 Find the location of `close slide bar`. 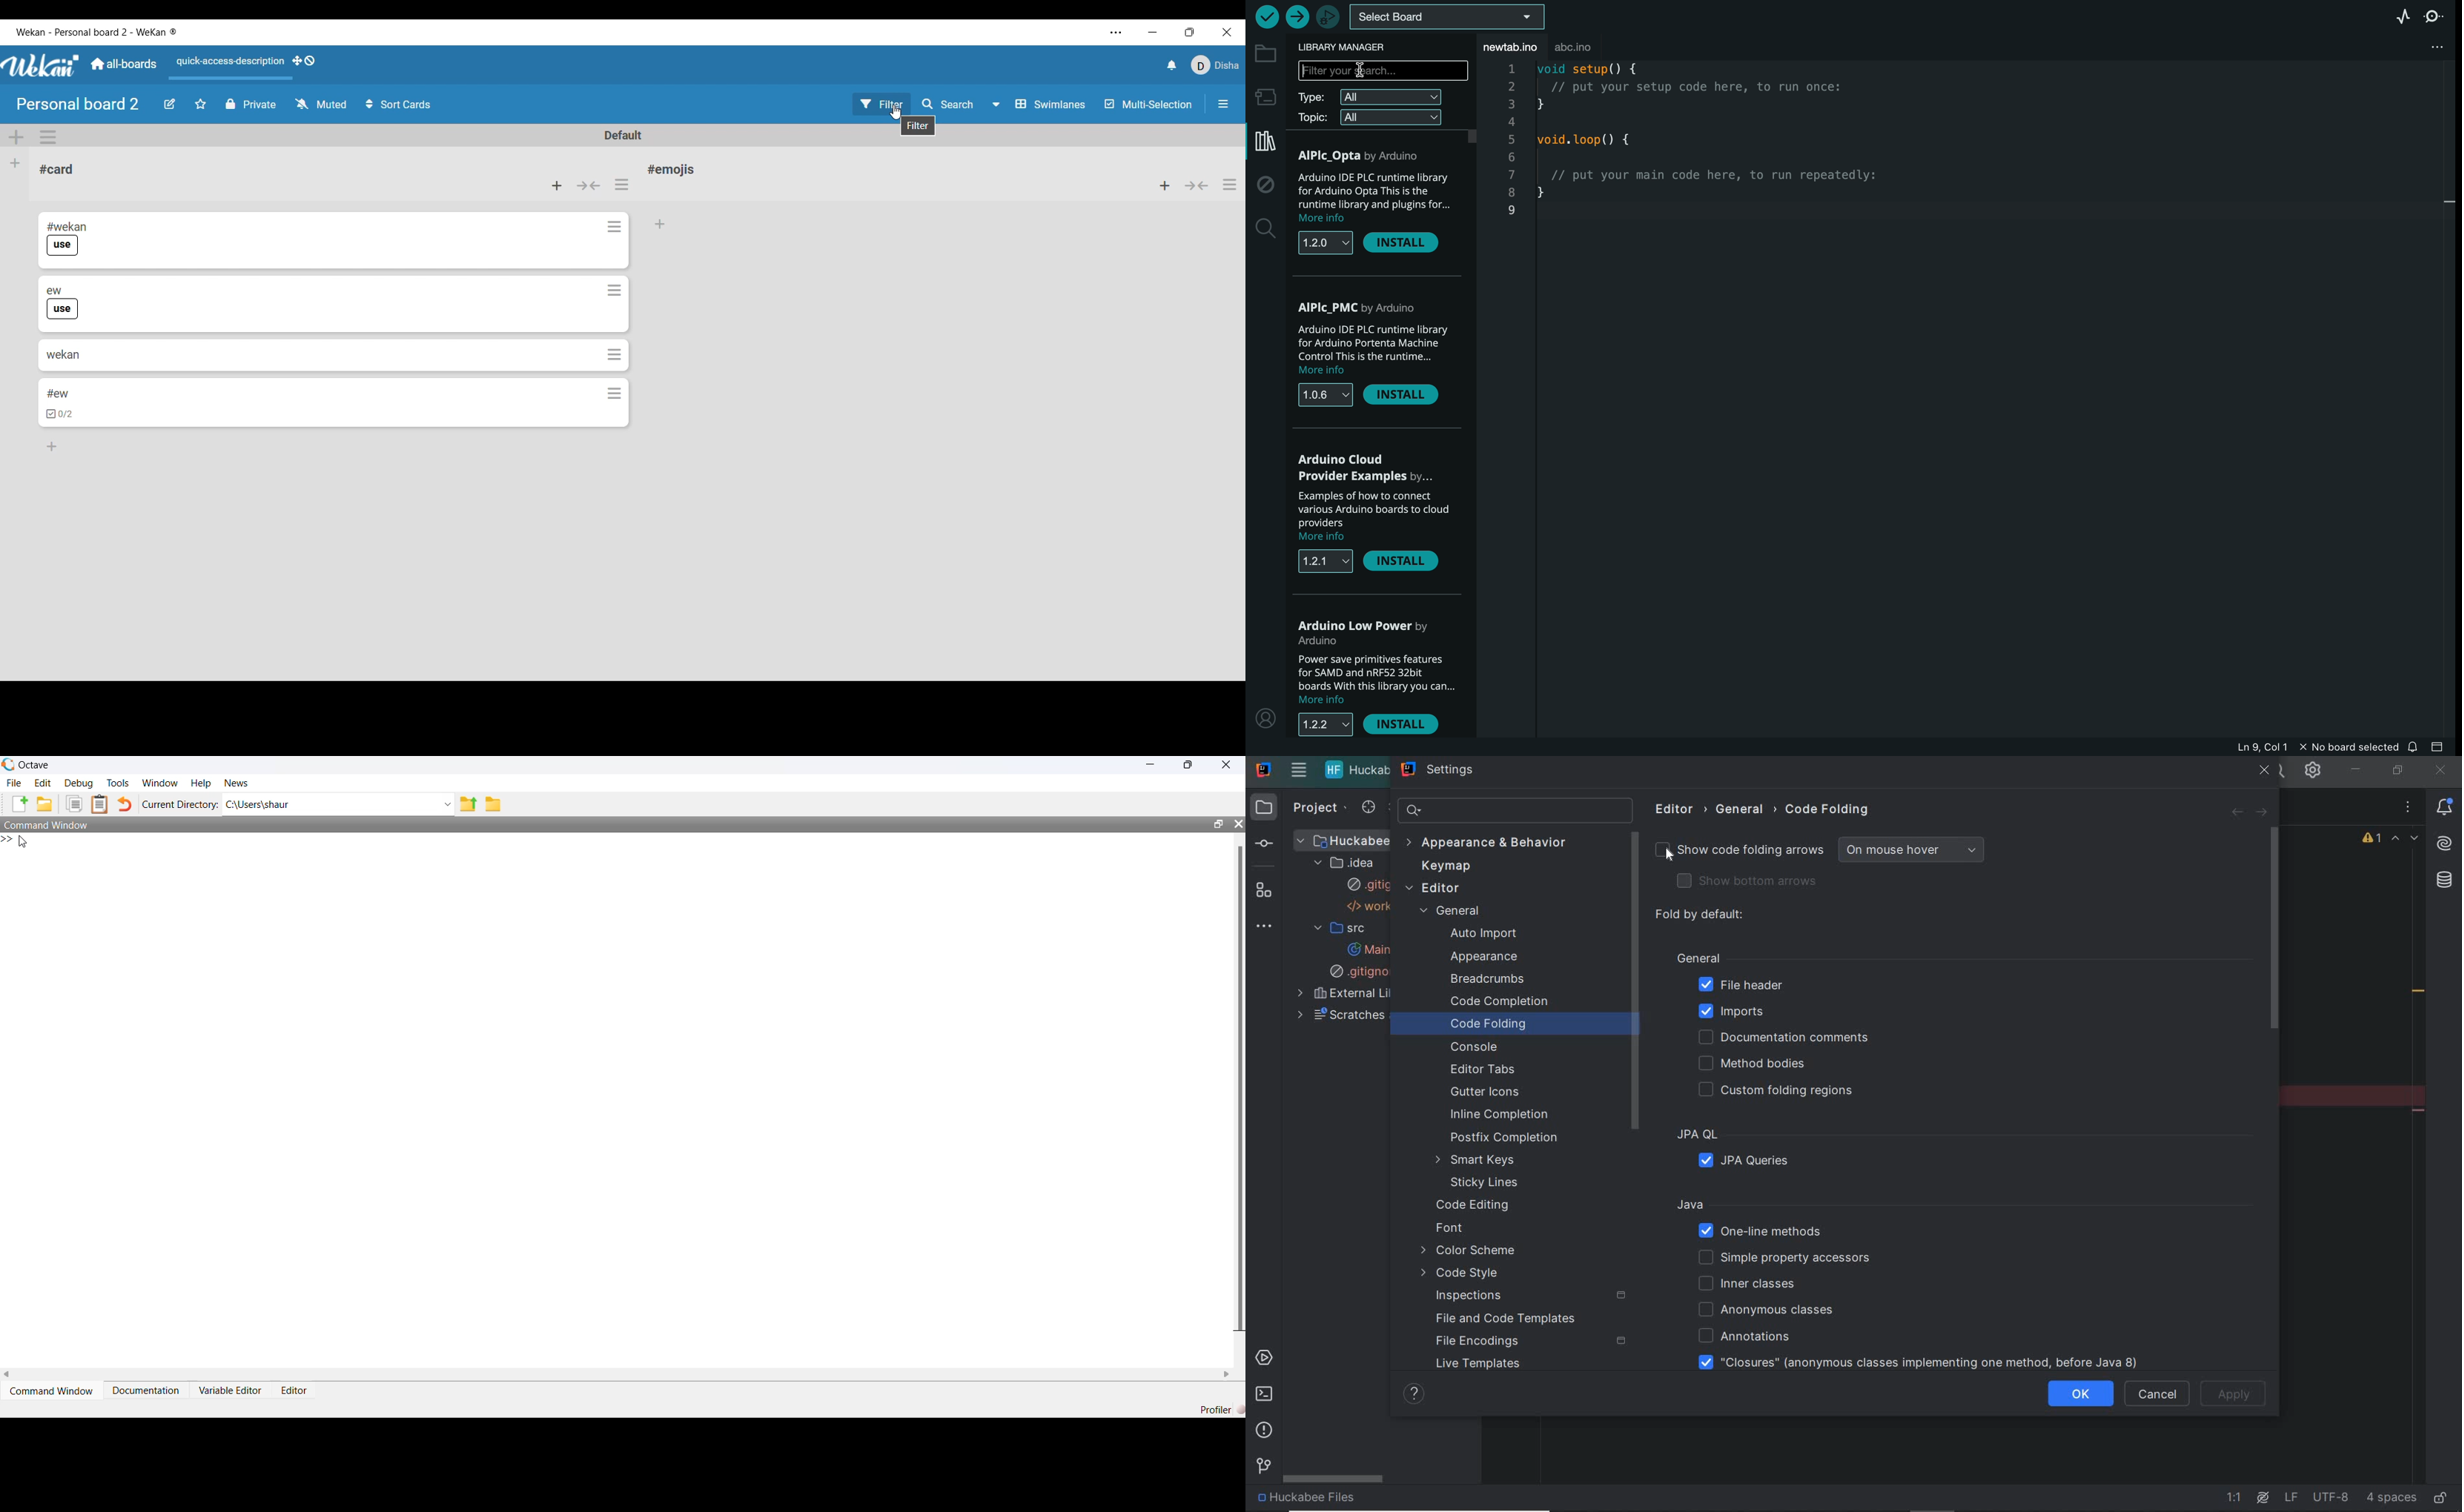

close slide bar is located at coordinates (2437, 748).